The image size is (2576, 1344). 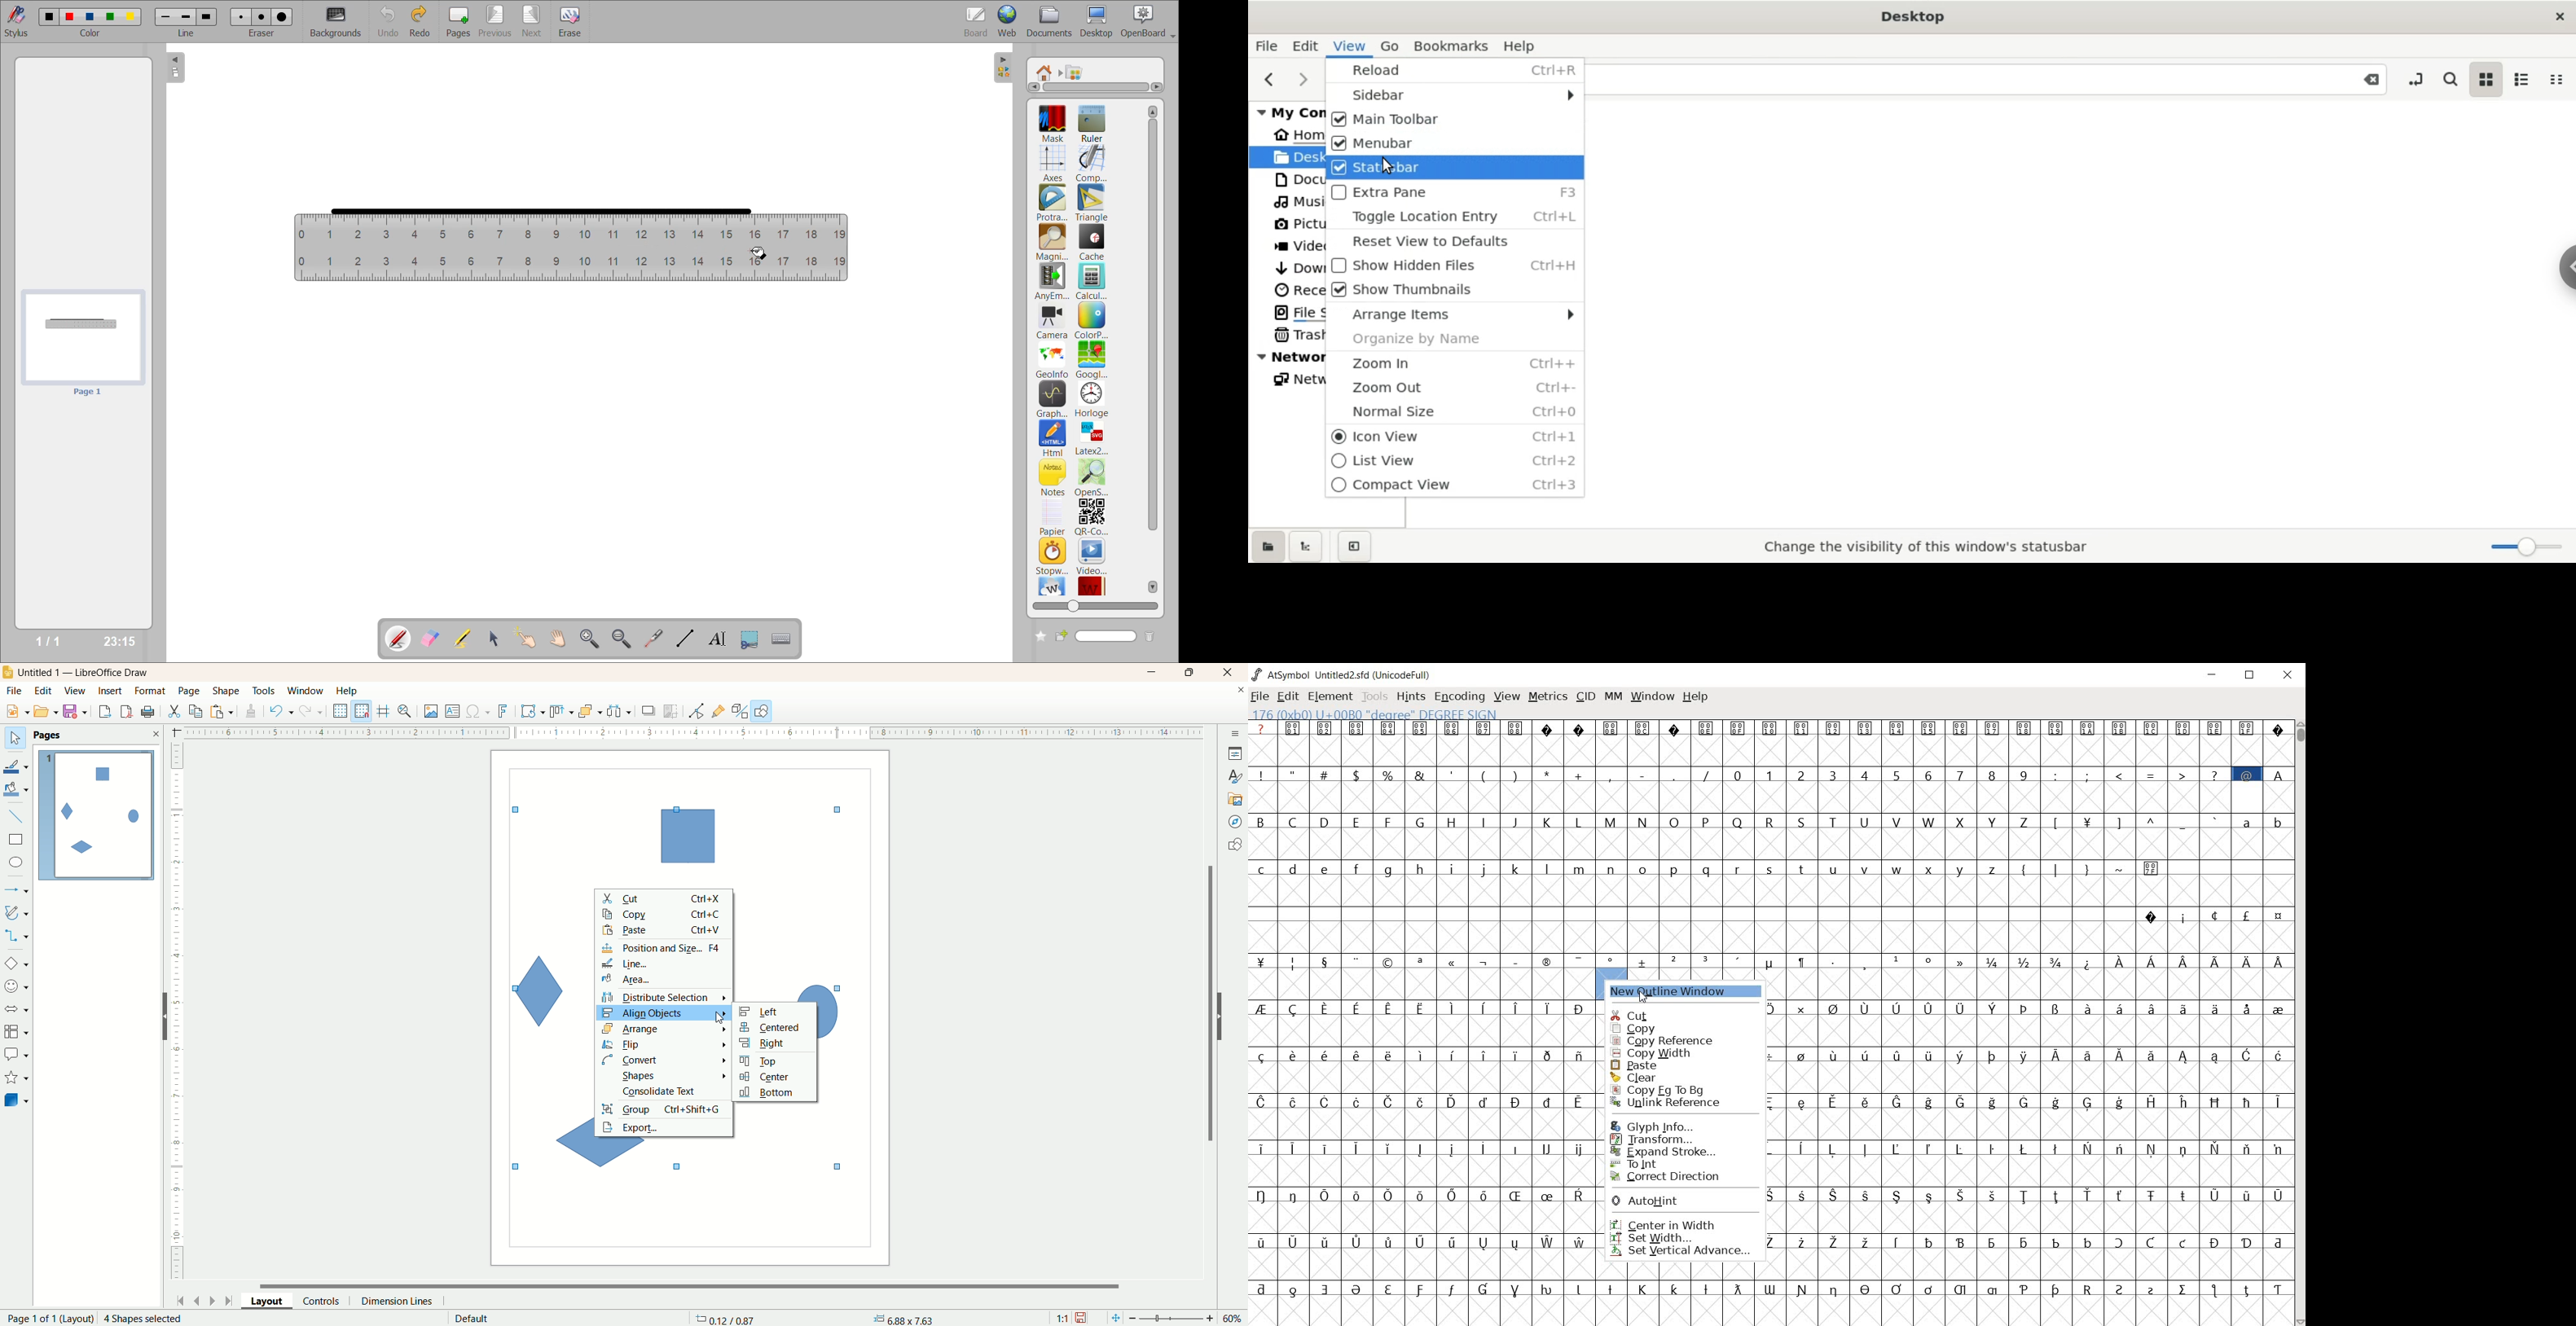 What do you see at coordinates (685, 731) in the screenshot?
I see `scale bar` at bounding box center [685, 731].